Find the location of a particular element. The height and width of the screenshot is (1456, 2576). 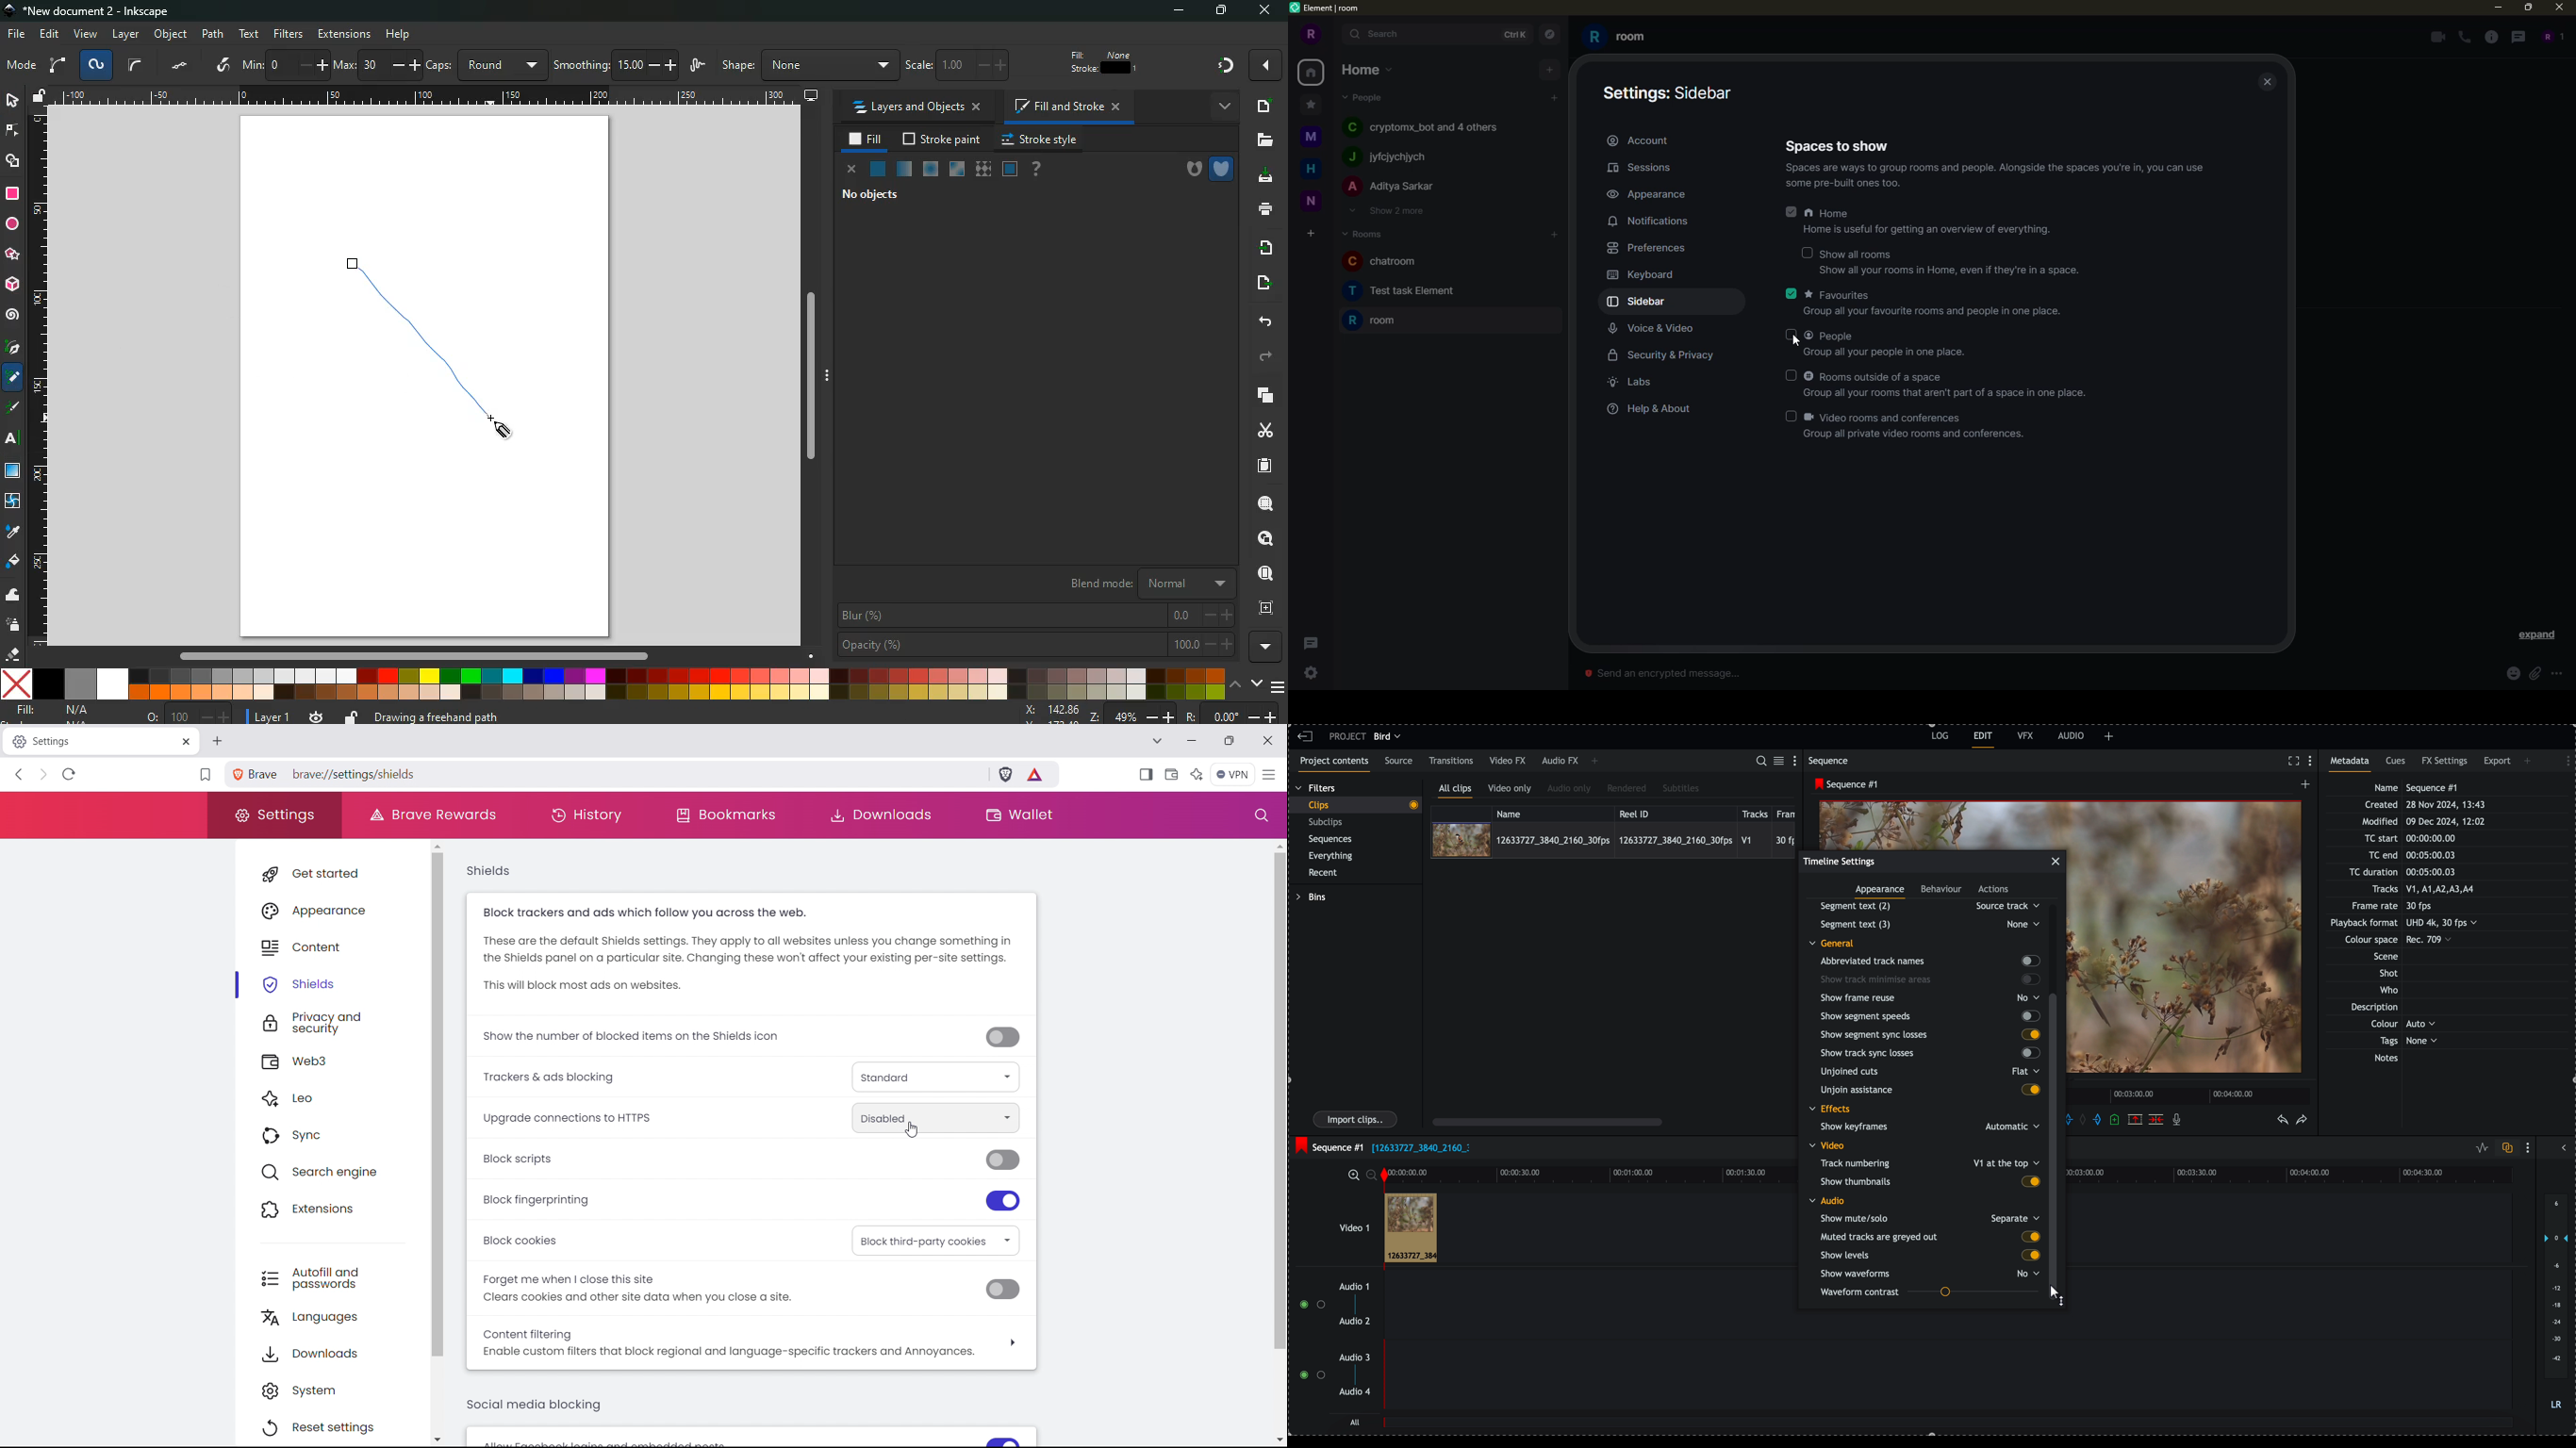

show mute/solo is located at coordinates (1929, 1218).